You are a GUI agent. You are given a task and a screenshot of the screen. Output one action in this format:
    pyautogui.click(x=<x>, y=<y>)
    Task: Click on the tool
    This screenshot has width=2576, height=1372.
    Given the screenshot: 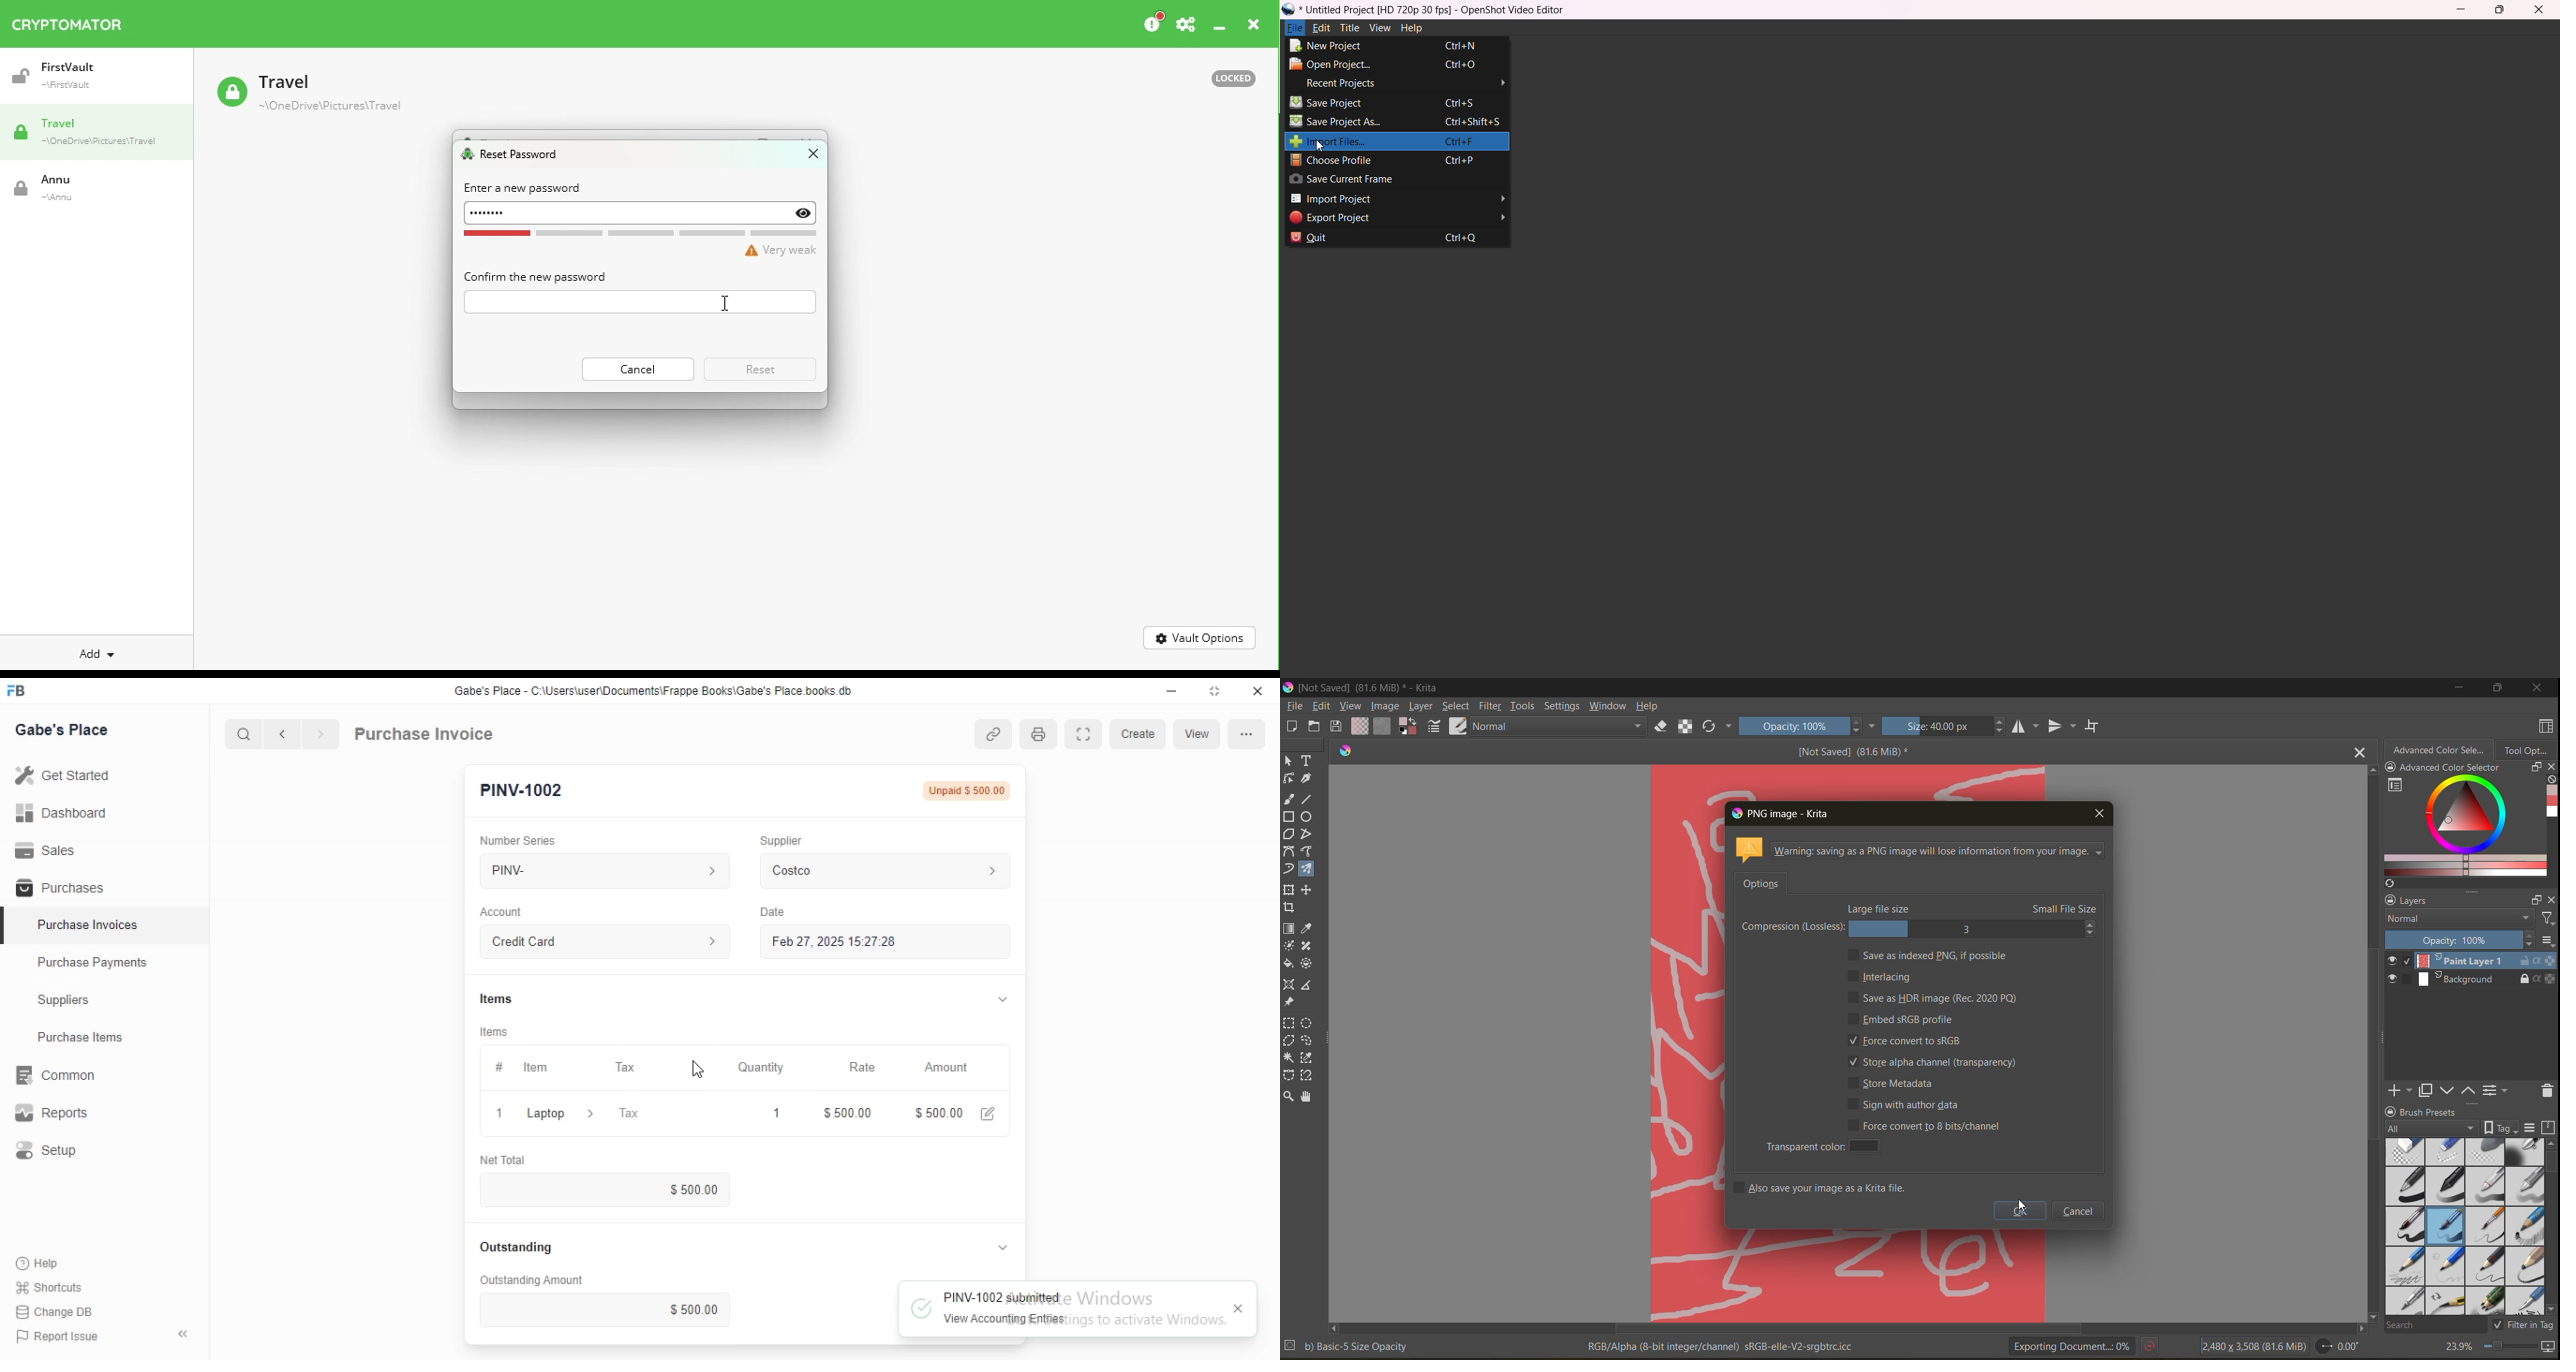 What is the action you would take?
    pyautogui.click(x=1288, y=889)
    